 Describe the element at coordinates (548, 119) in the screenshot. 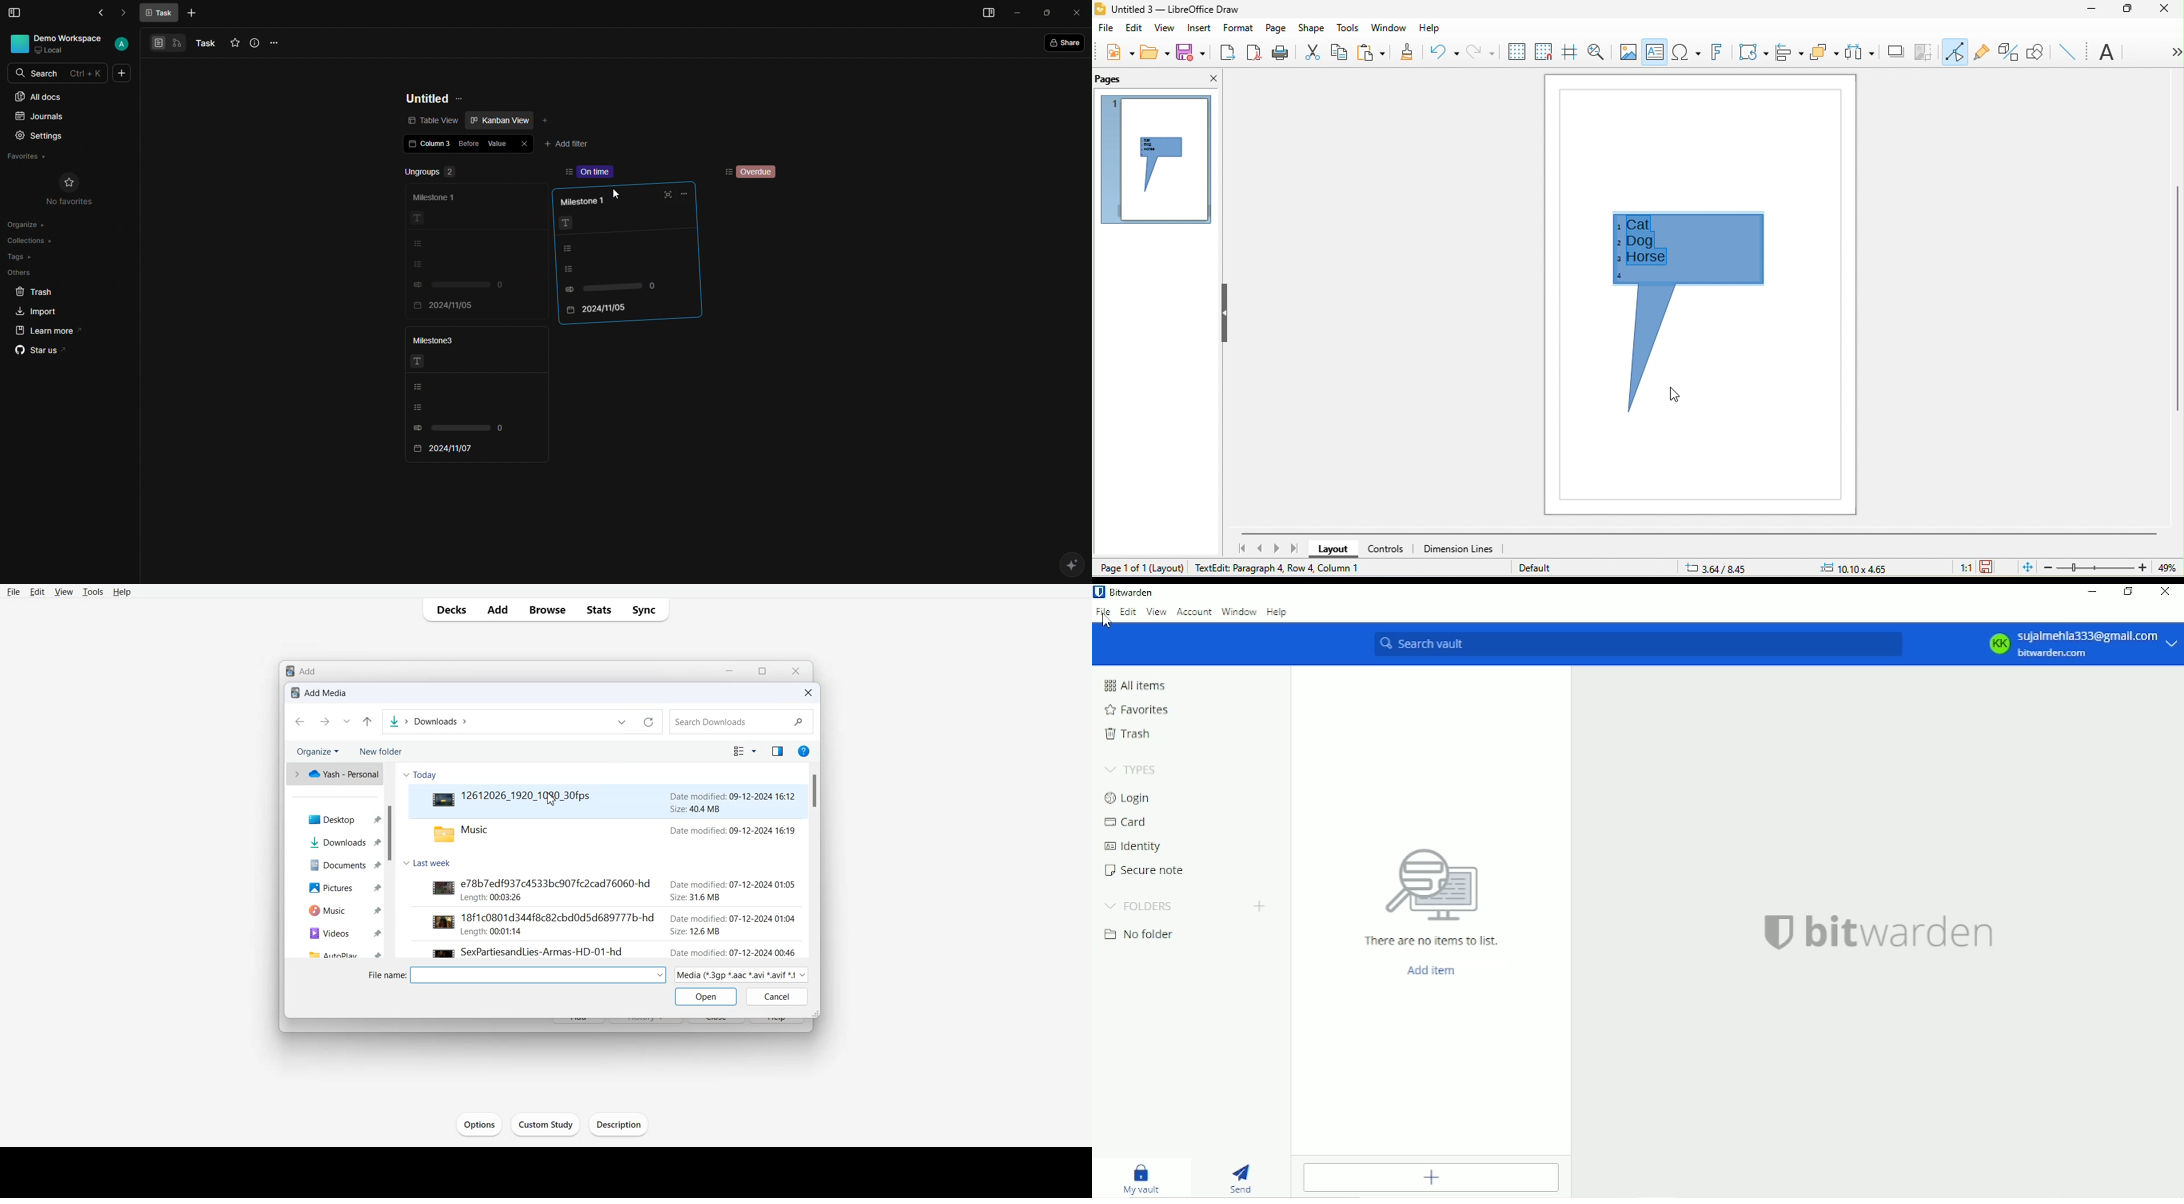

I see `Add` at that location.